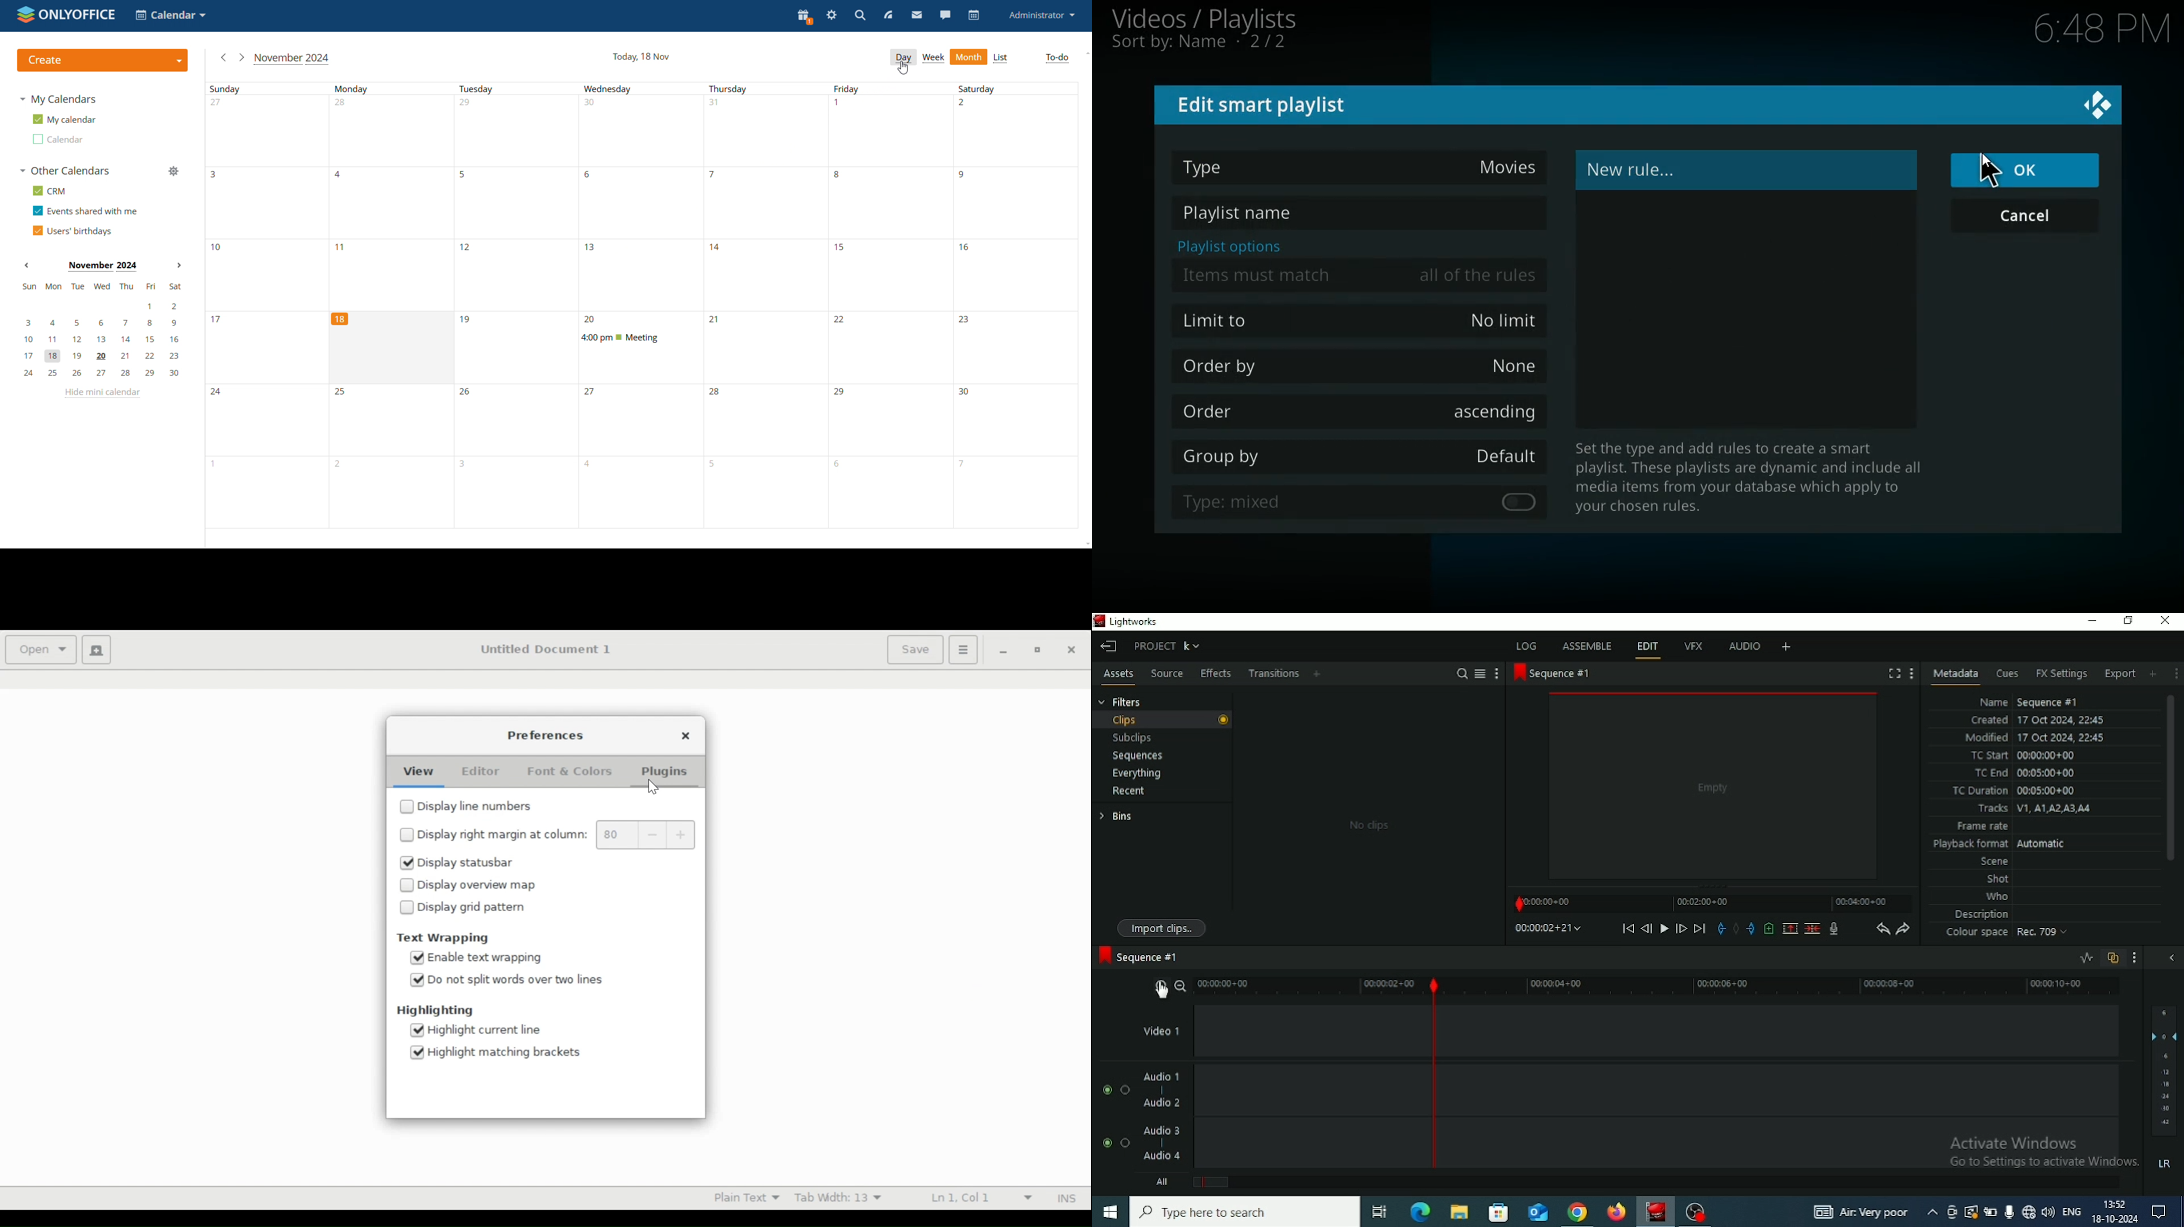 Image resolution: width=2184 pixels, height=1232 pixels. I want to click on Exit the current project and return to the project browser, so click(1110, 647).